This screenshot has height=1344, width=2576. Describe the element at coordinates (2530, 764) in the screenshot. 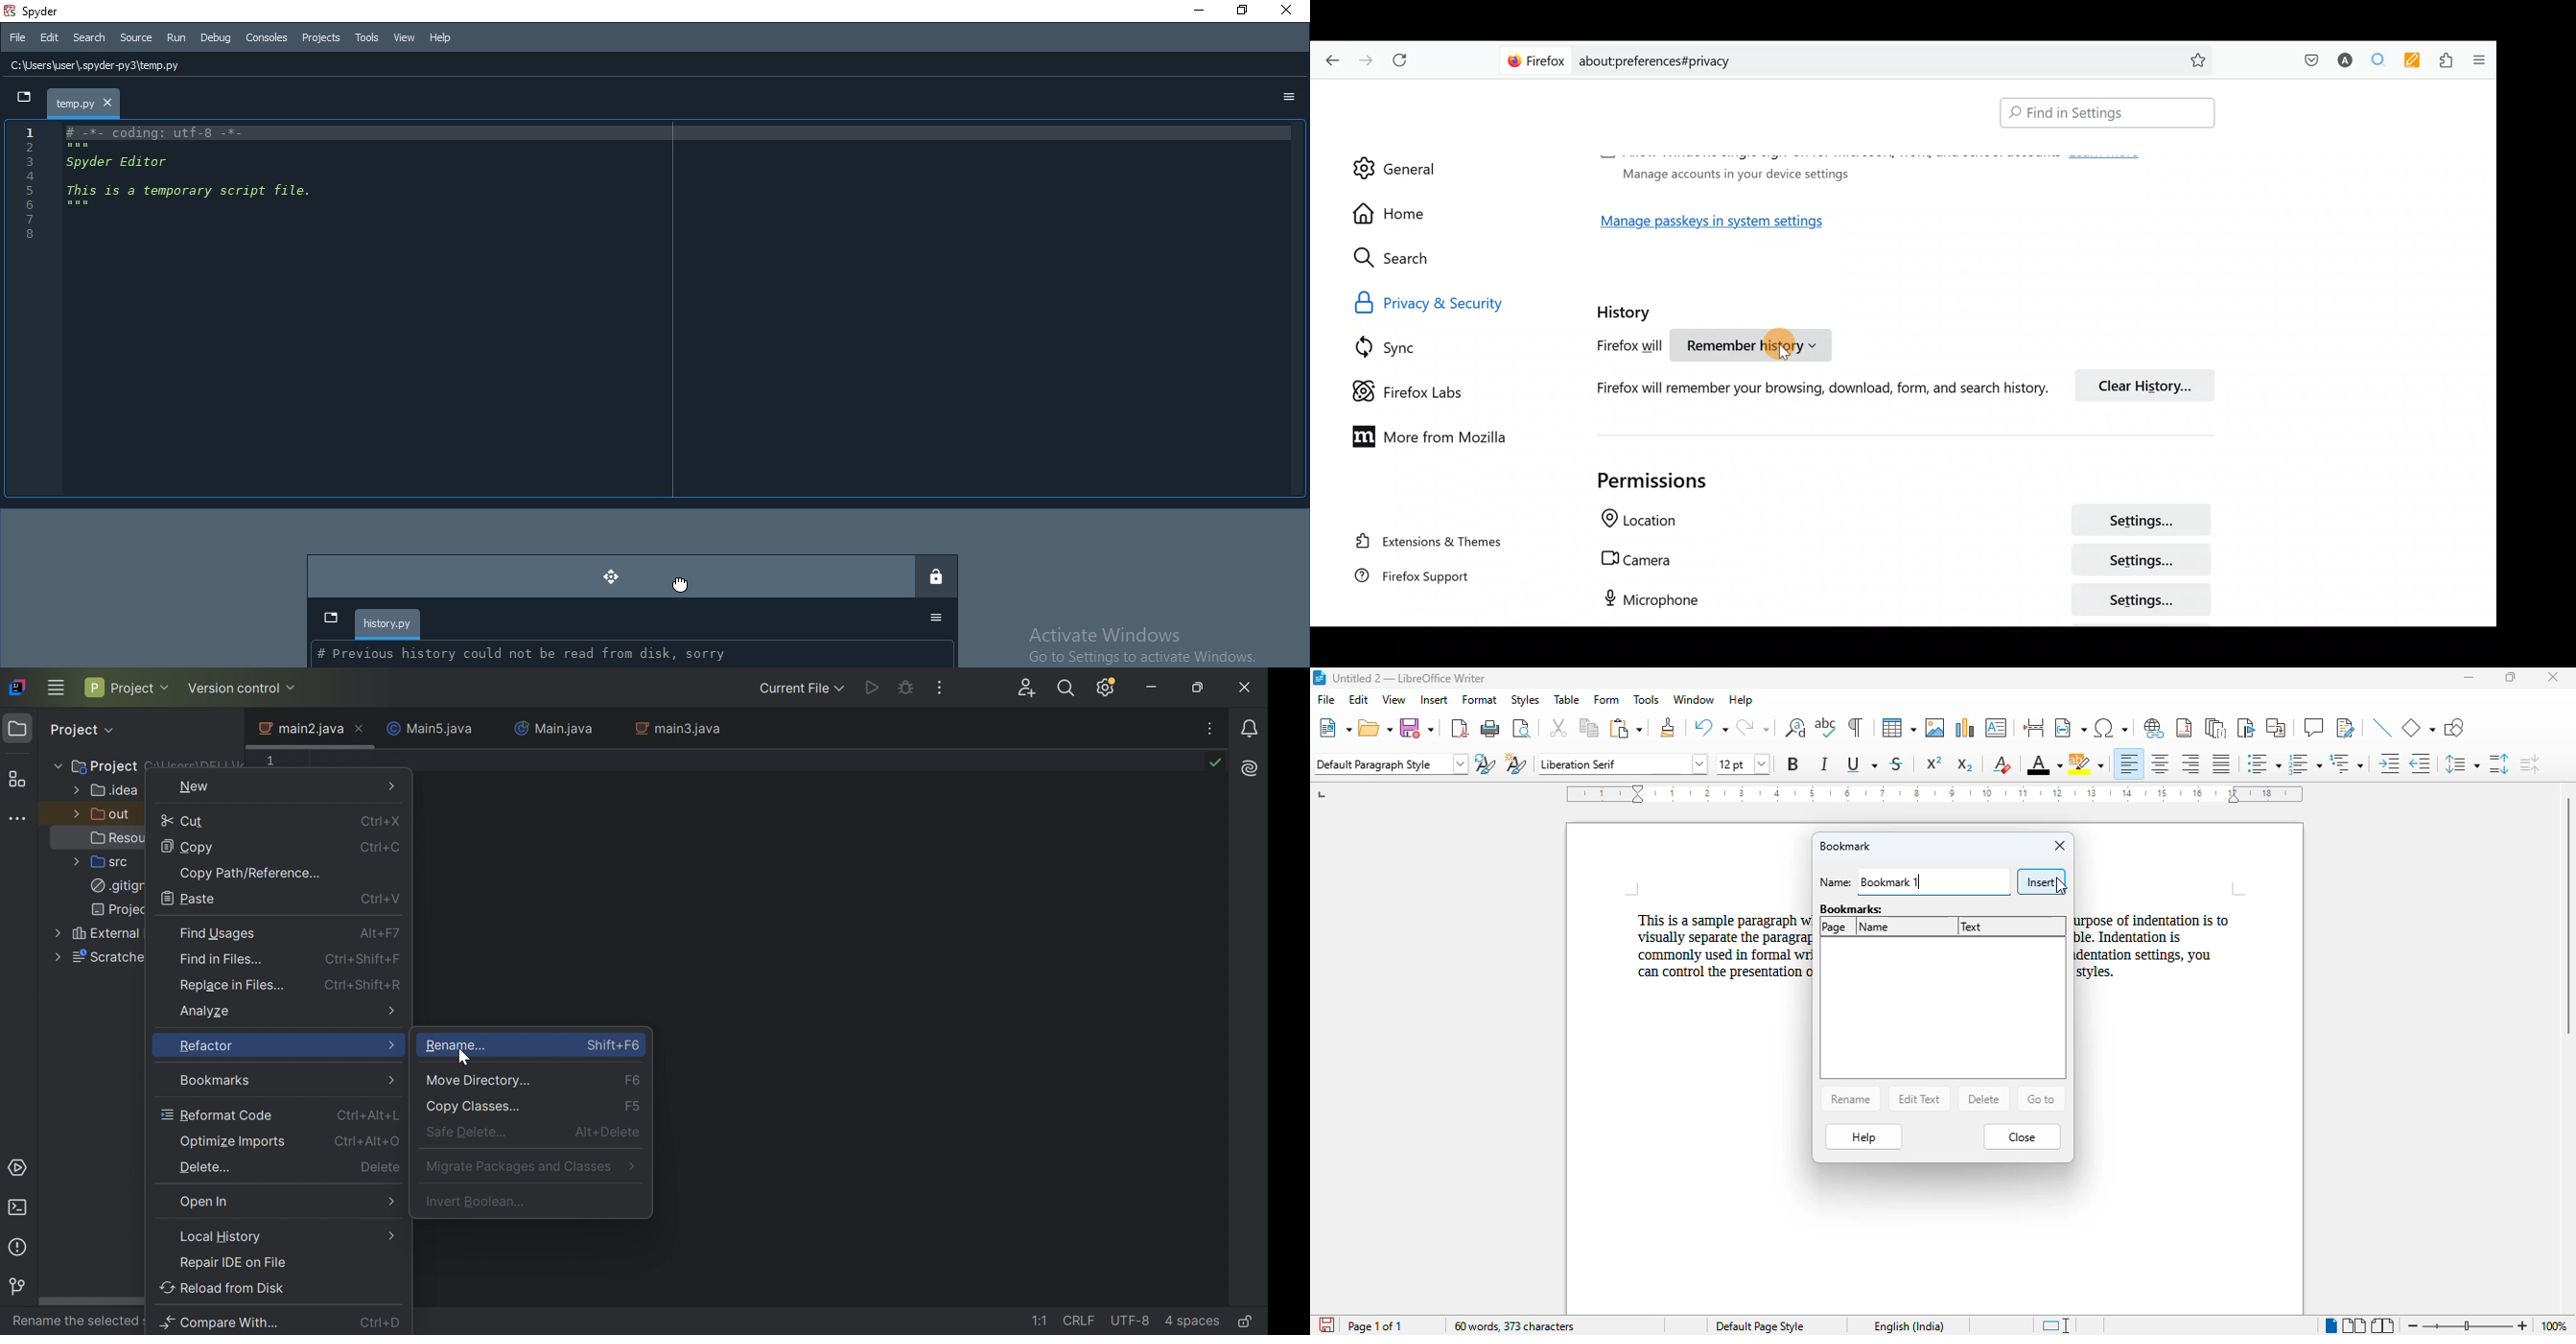

I see `decrease paragraph spacing` at that location.